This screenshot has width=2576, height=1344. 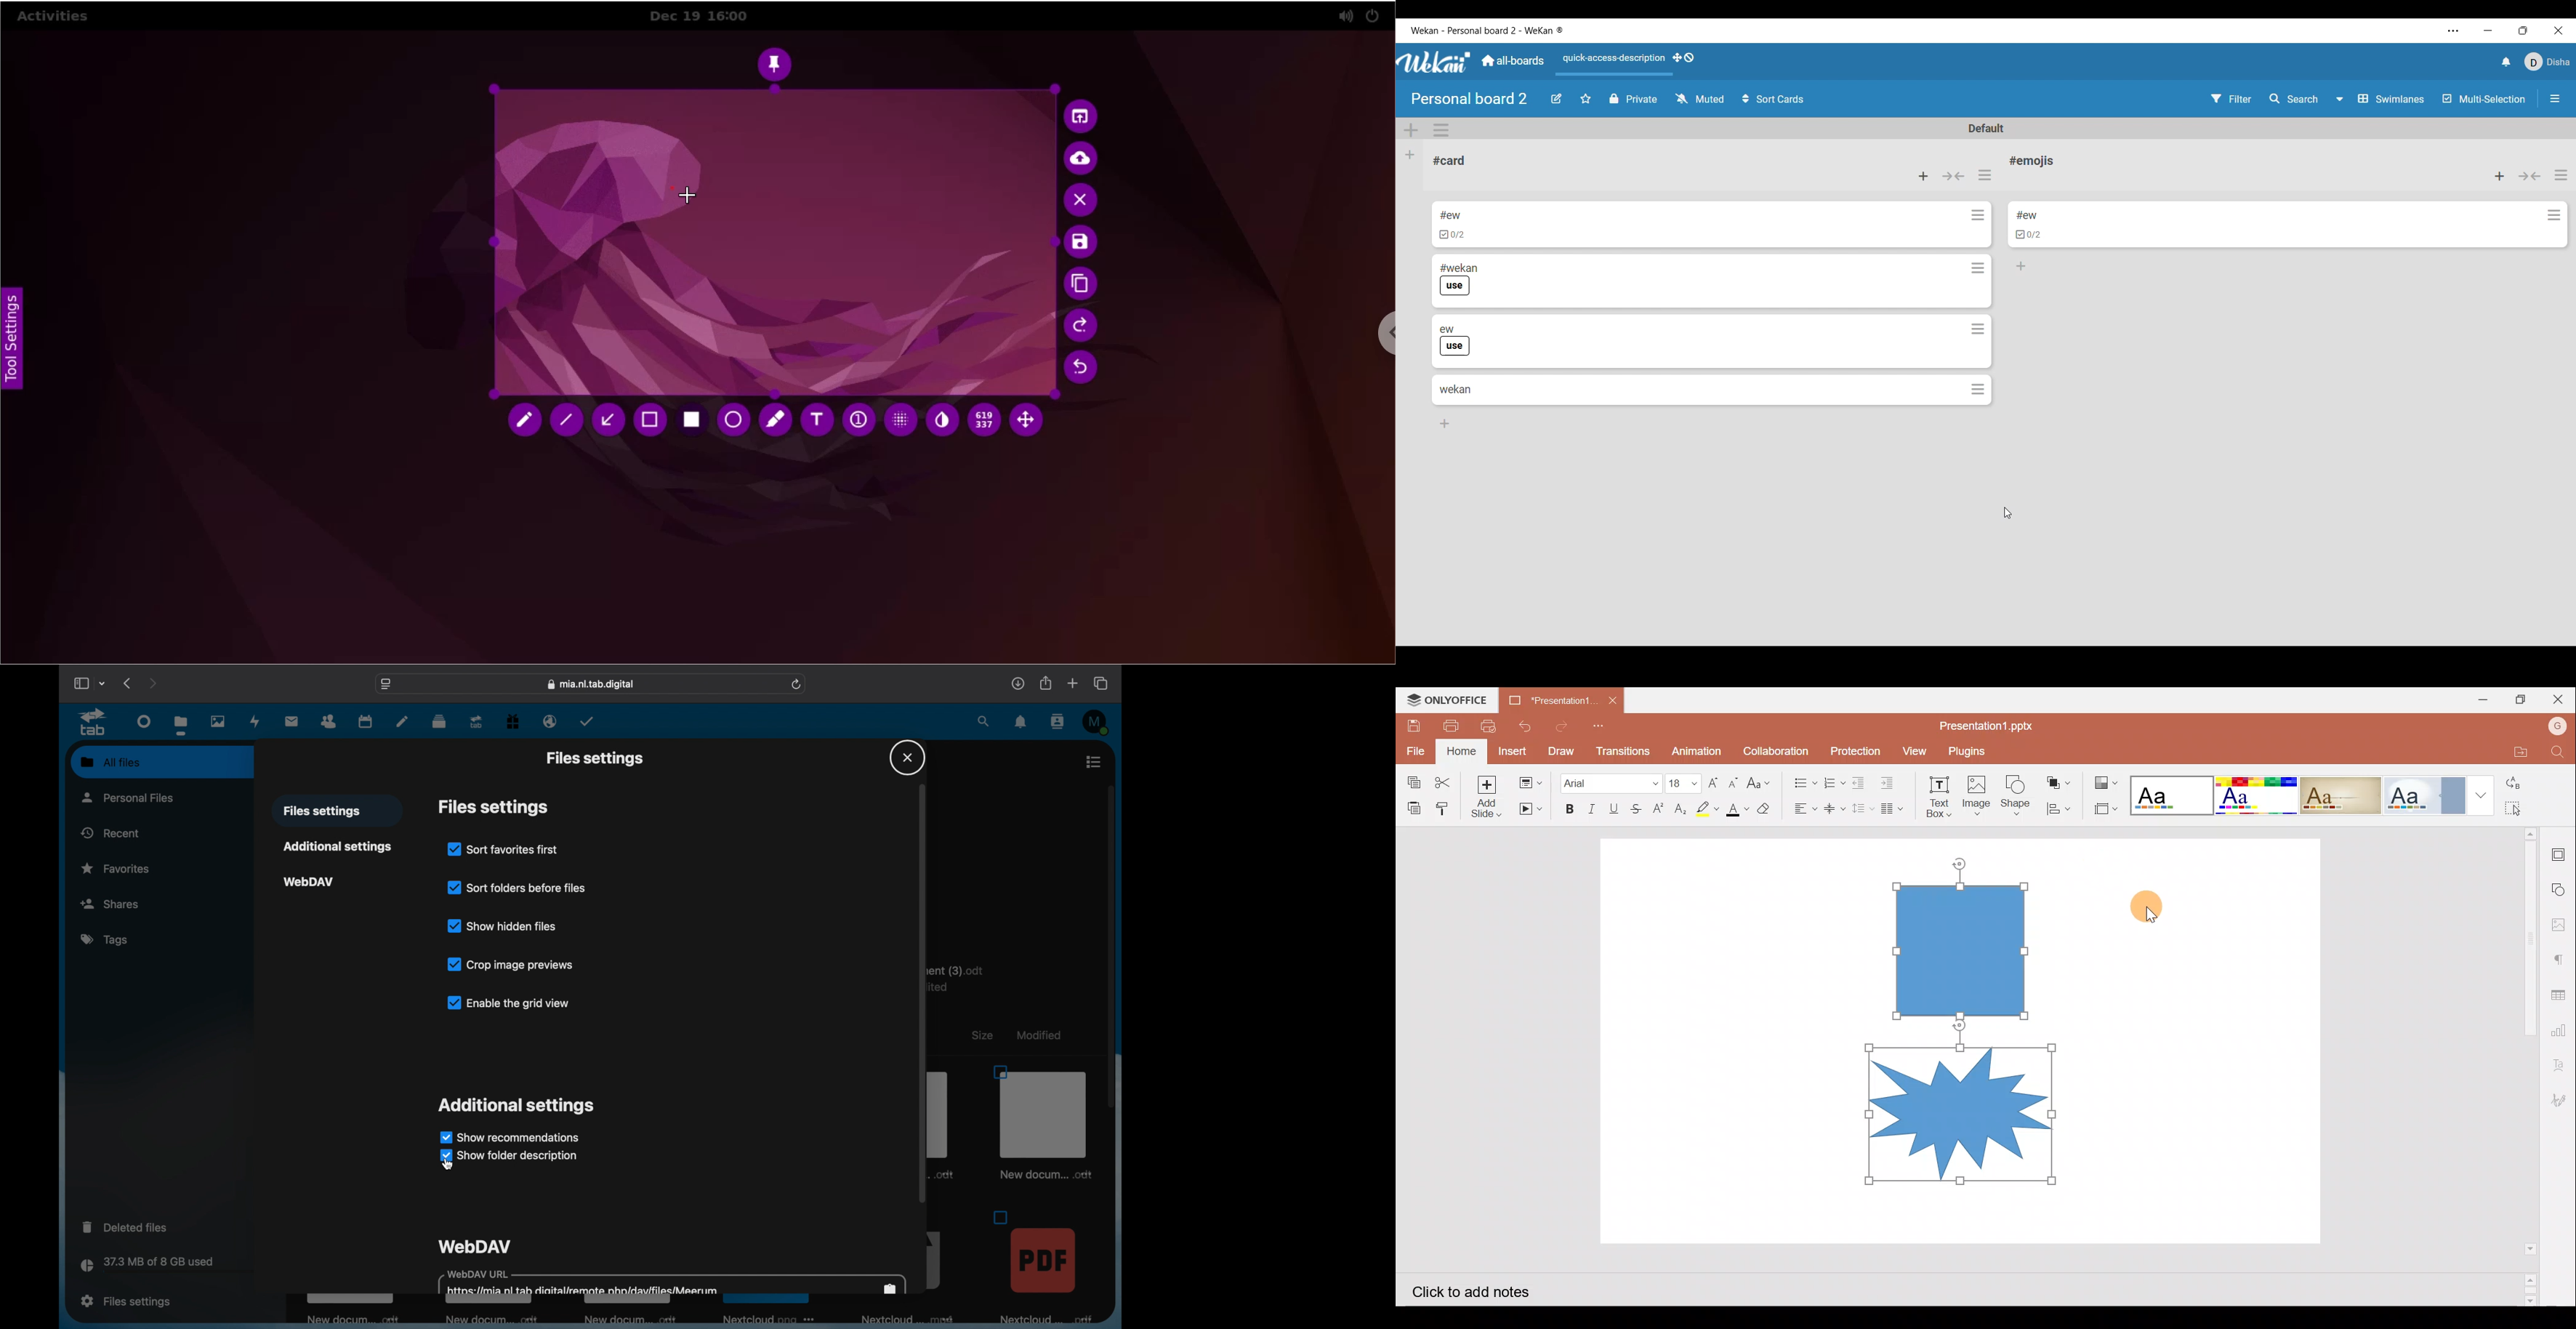 I want to click on Draw, so click(x=1560, y=750).